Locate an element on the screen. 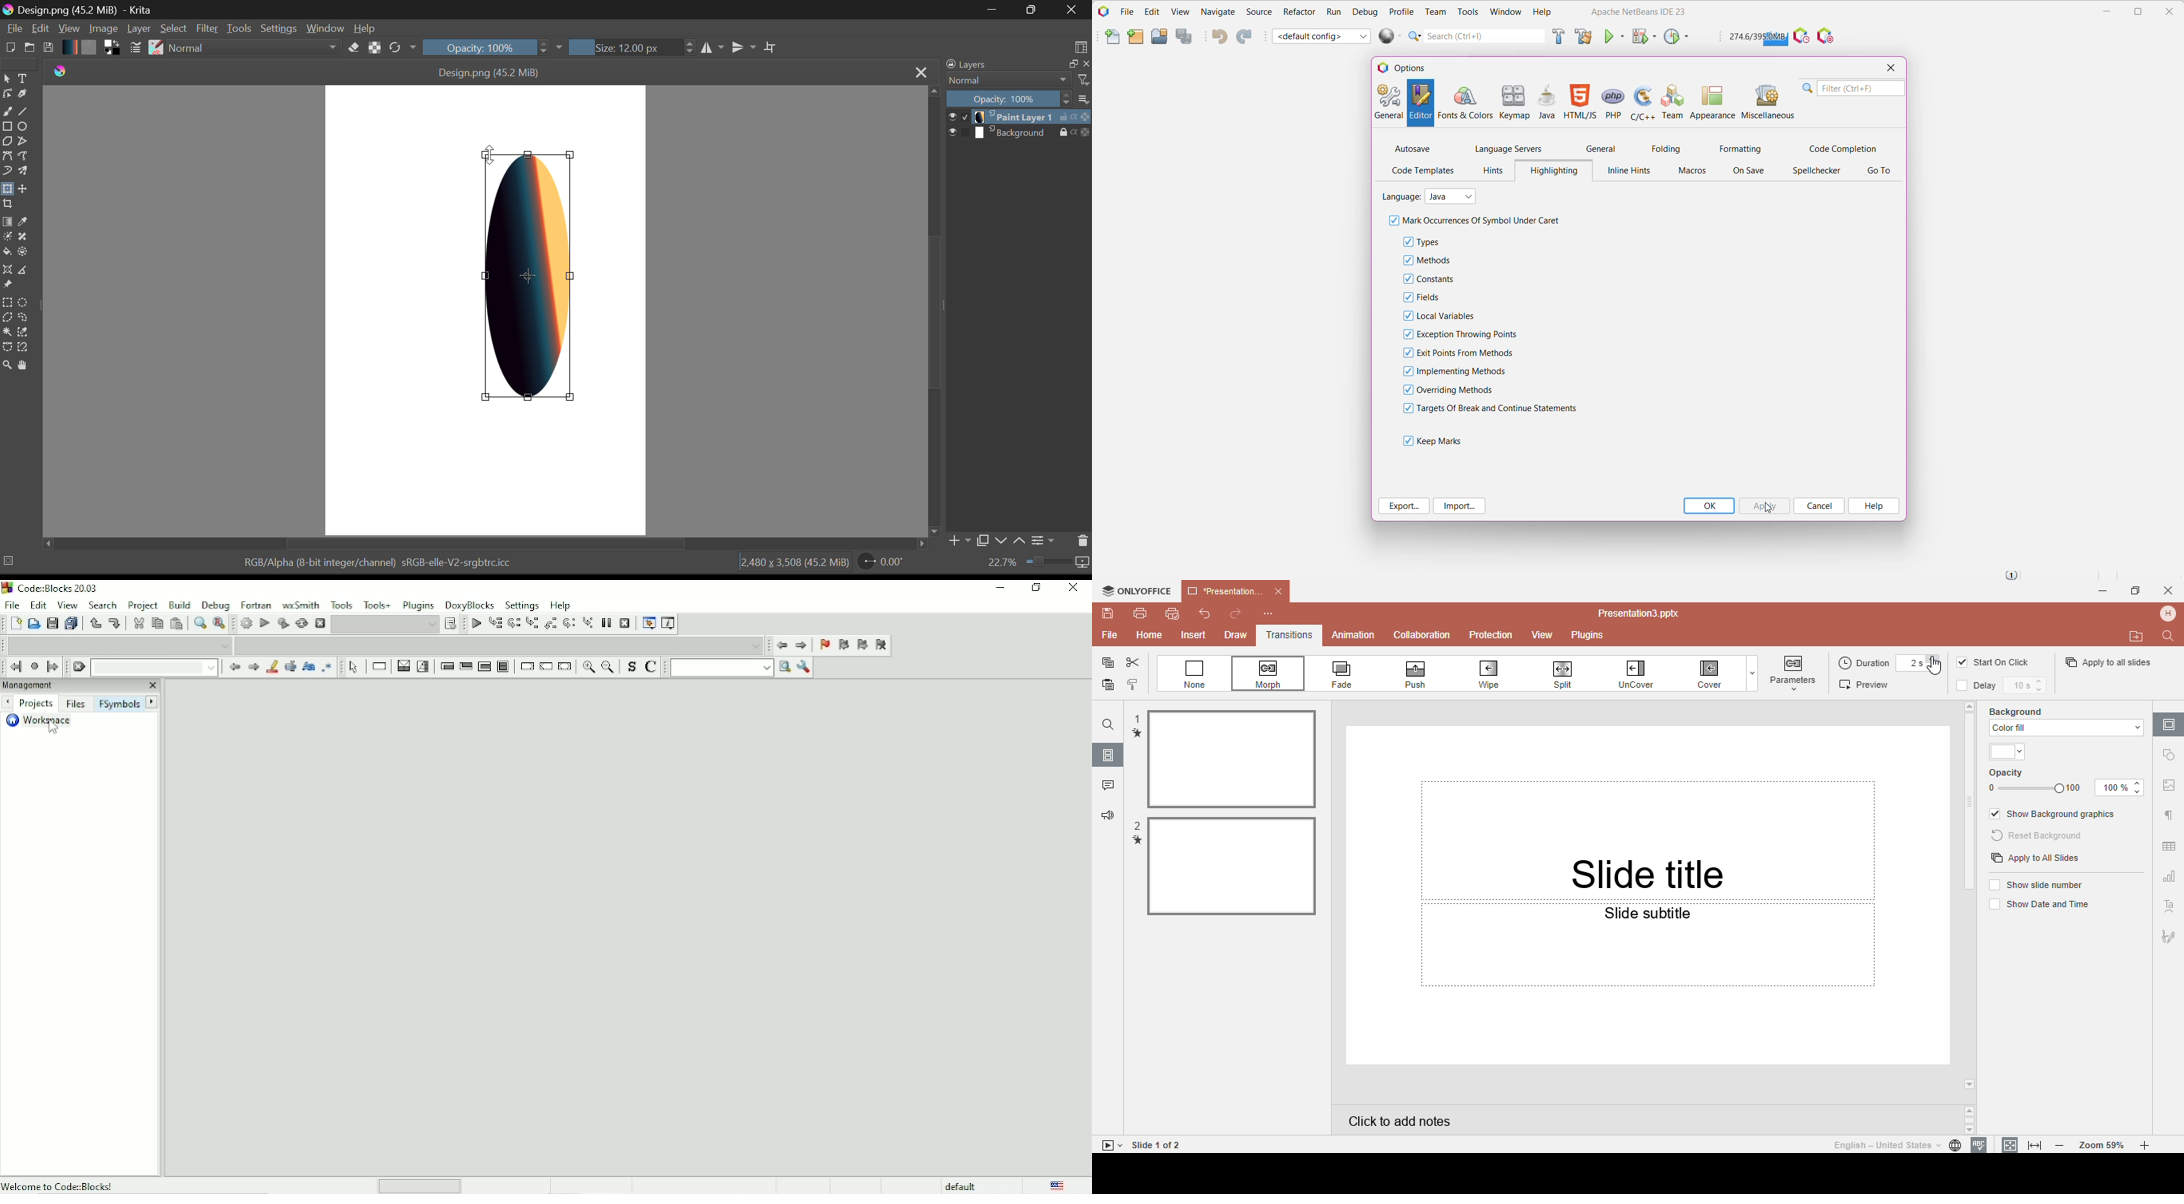 The image size is (2184, 1204). Brush Presets is located at coordinates (155, 48).